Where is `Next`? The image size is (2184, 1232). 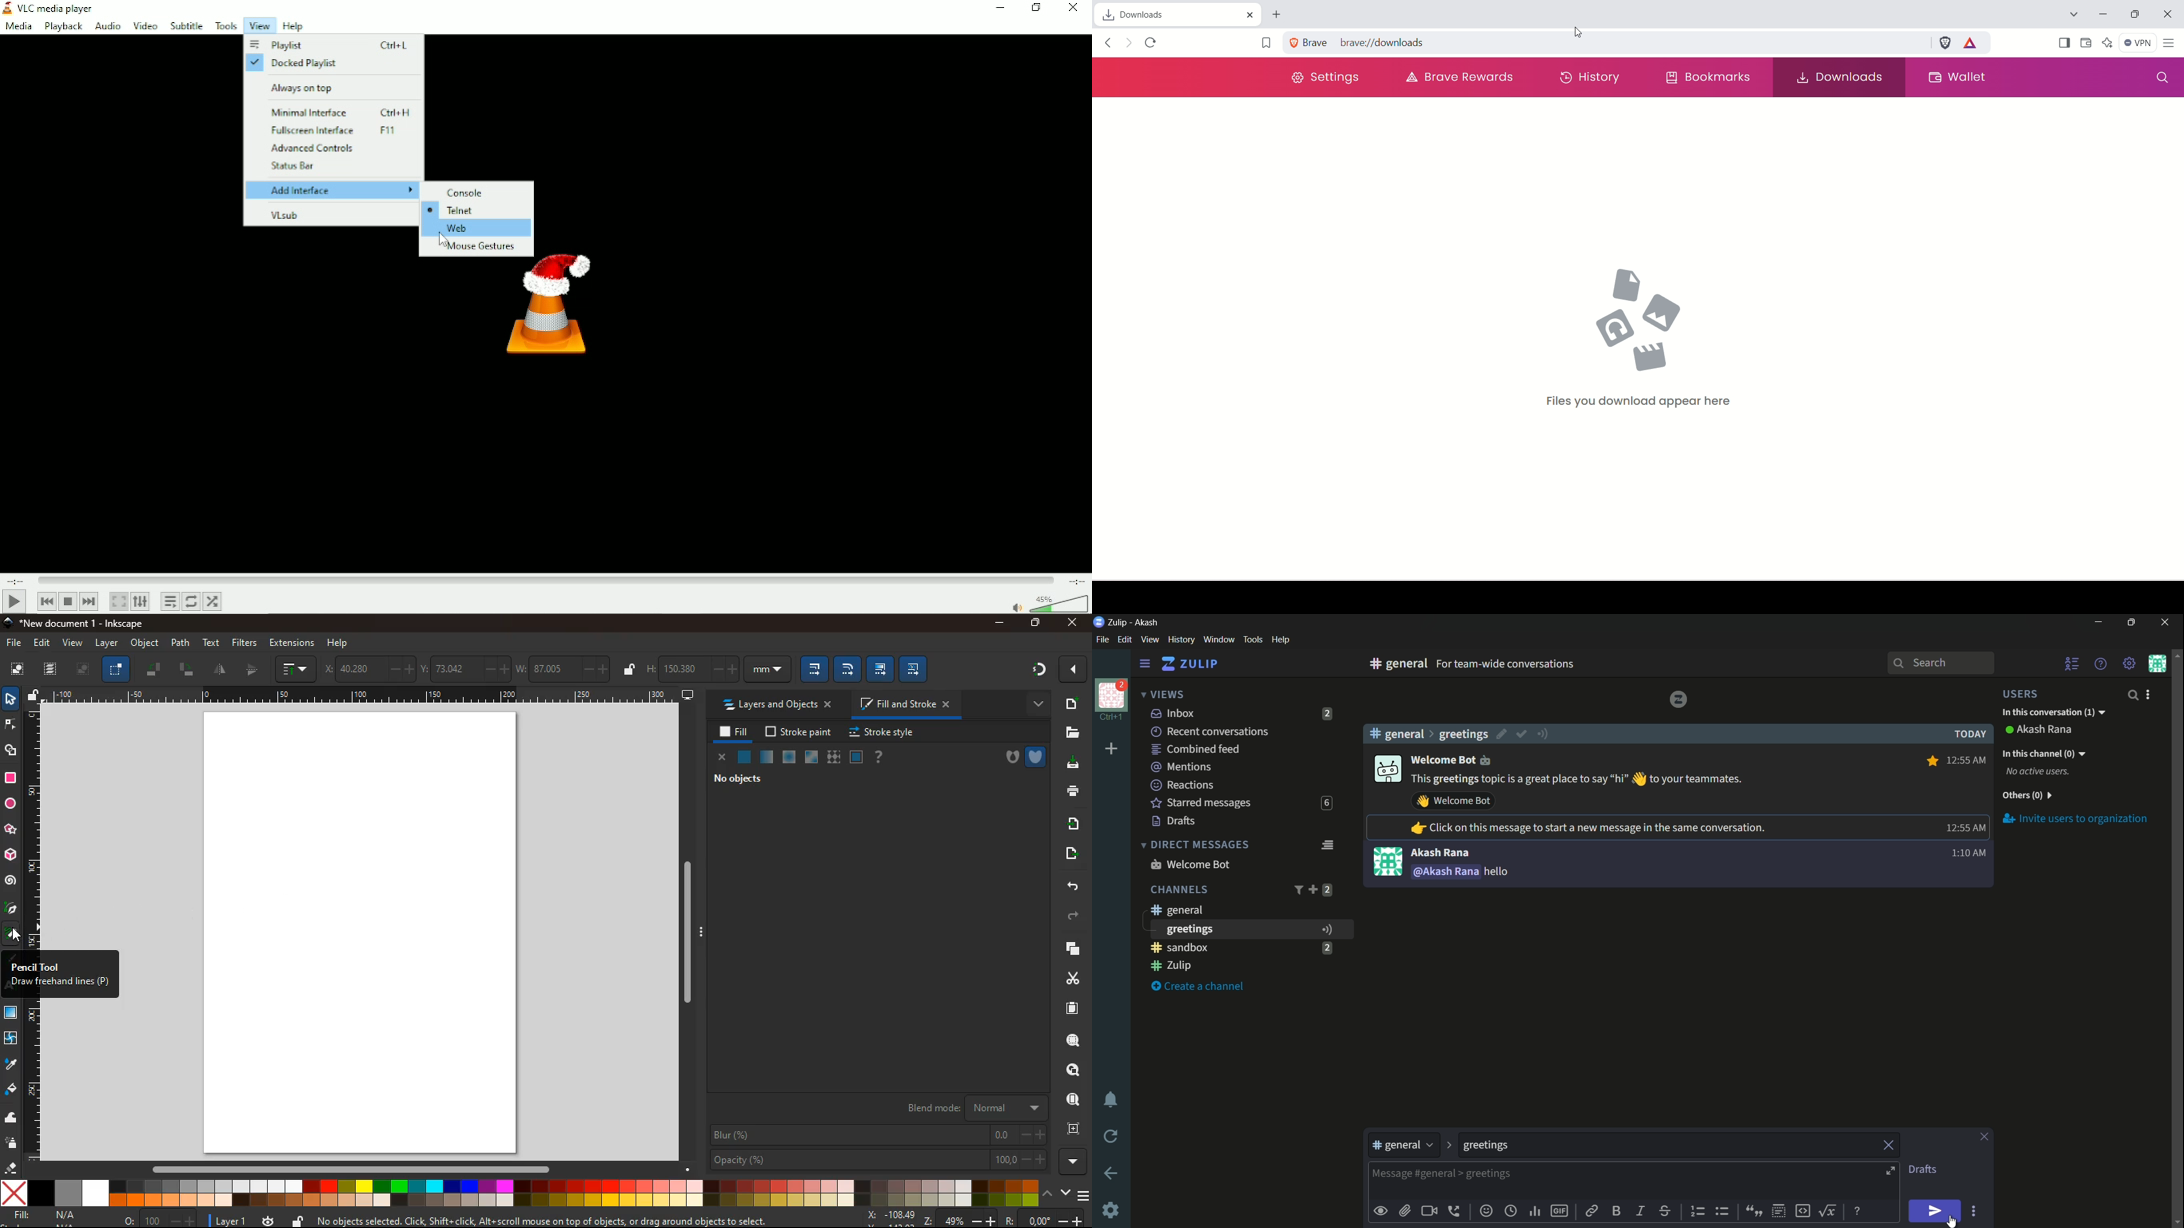
Next is located at coordinates (88, 602).